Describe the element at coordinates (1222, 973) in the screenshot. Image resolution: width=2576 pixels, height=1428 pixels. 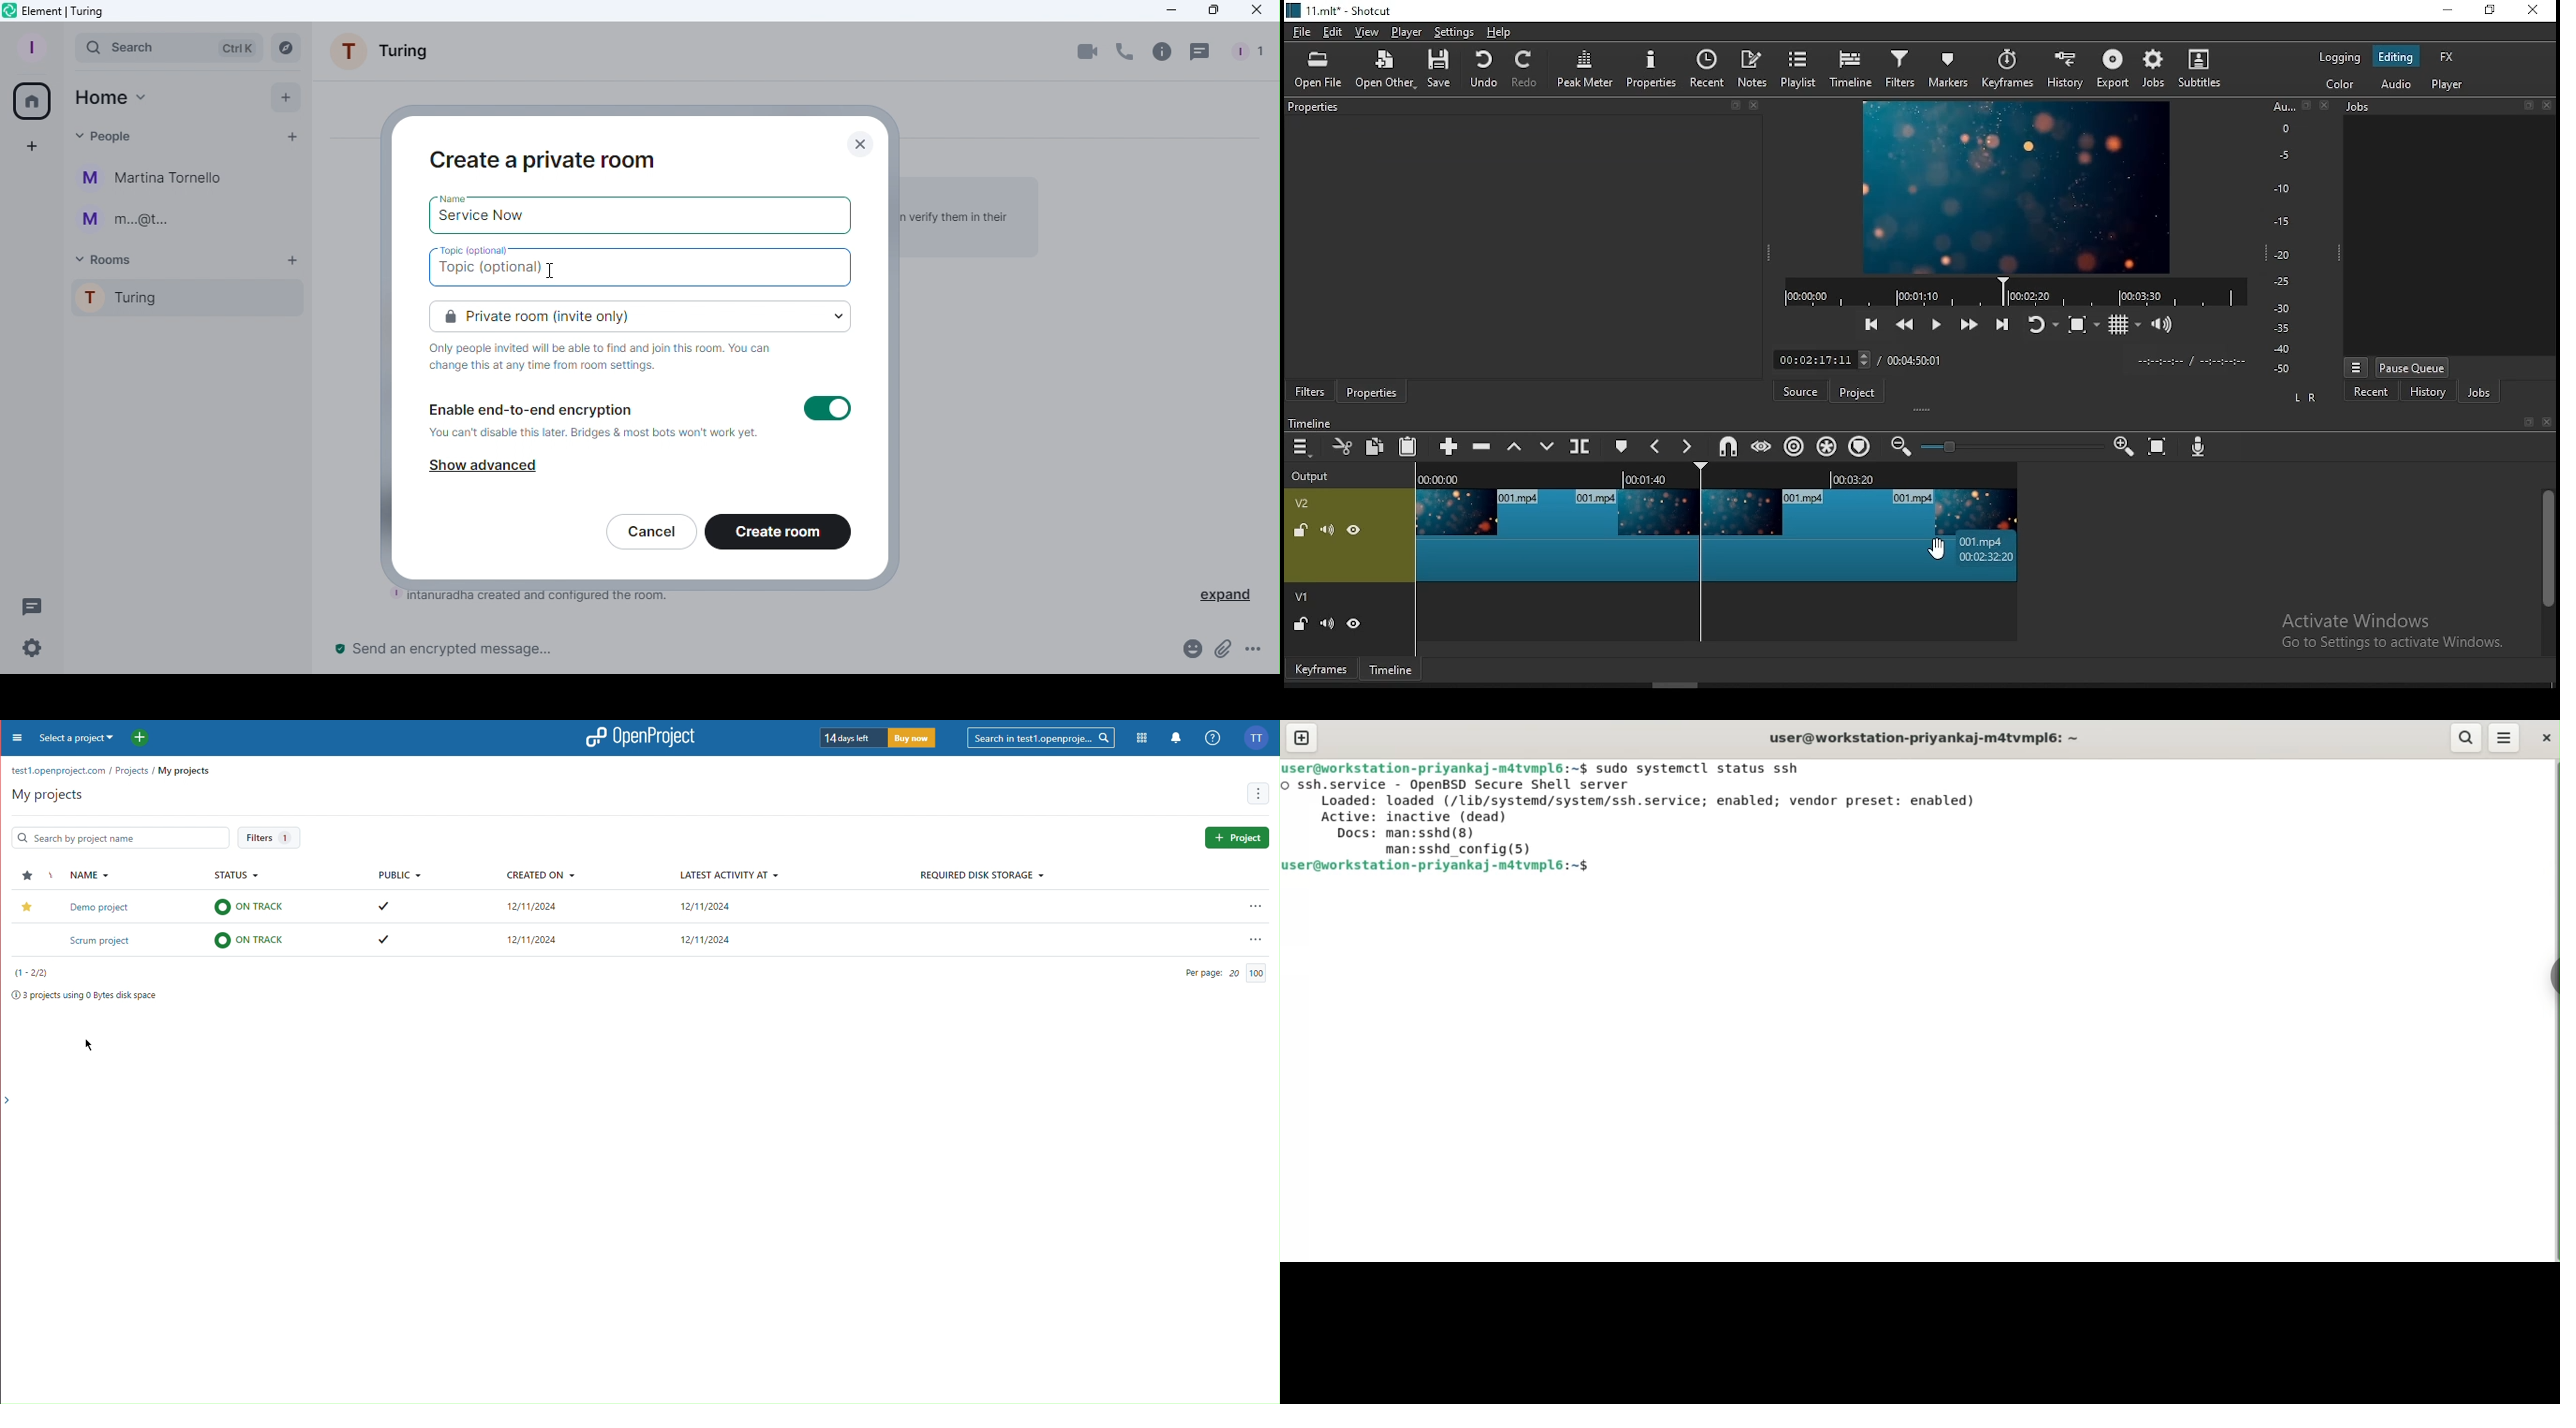
I see `Per Page` at that location.